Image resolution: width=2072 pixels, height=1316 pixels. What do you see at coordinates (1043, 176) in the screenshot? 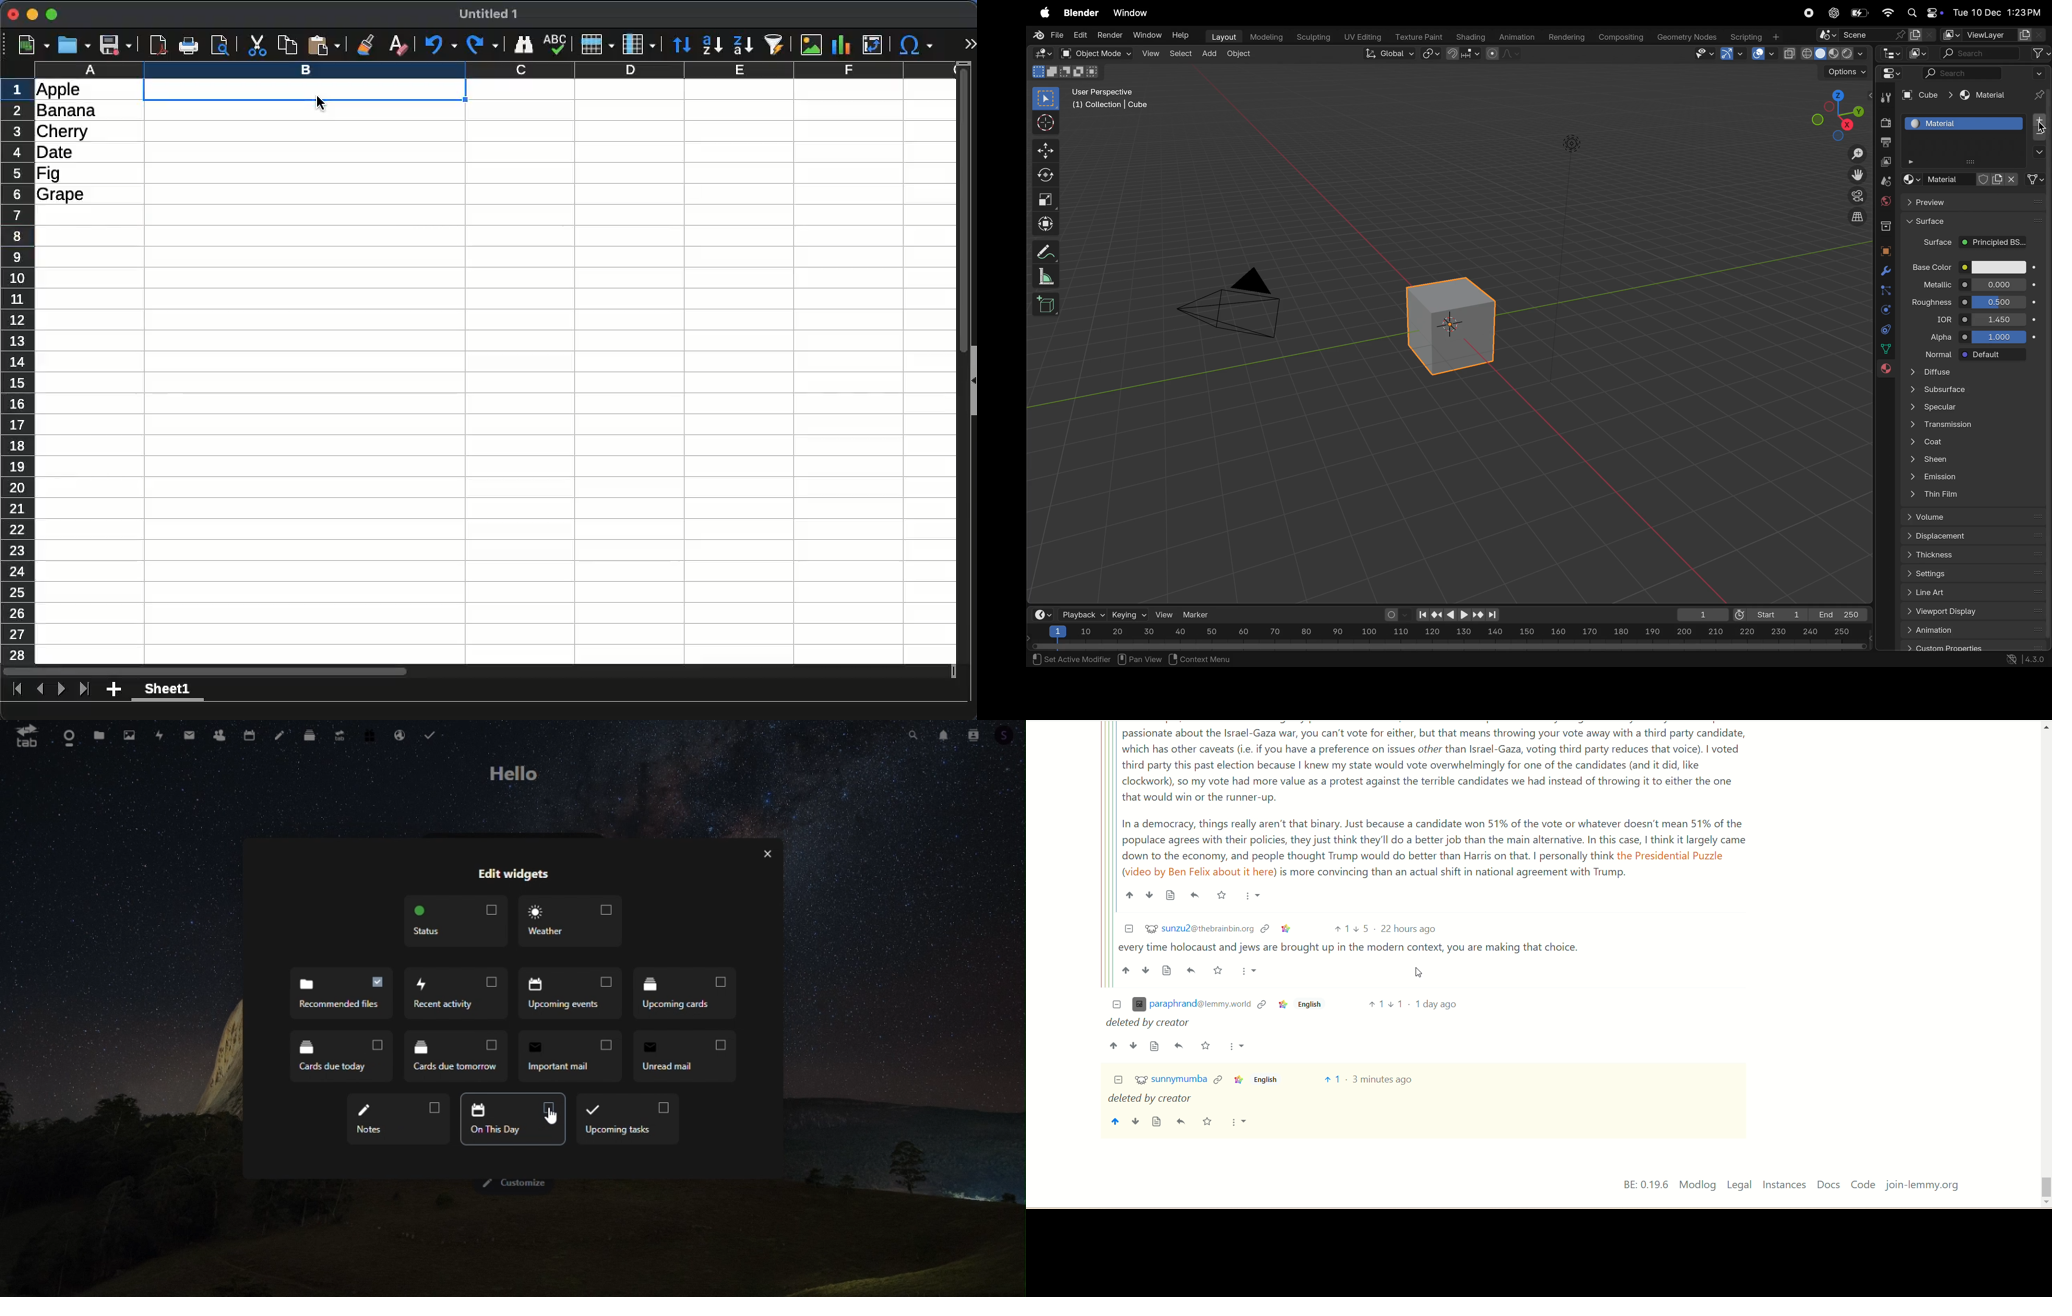
I see `rotate` at bounding box center [1043, 176].